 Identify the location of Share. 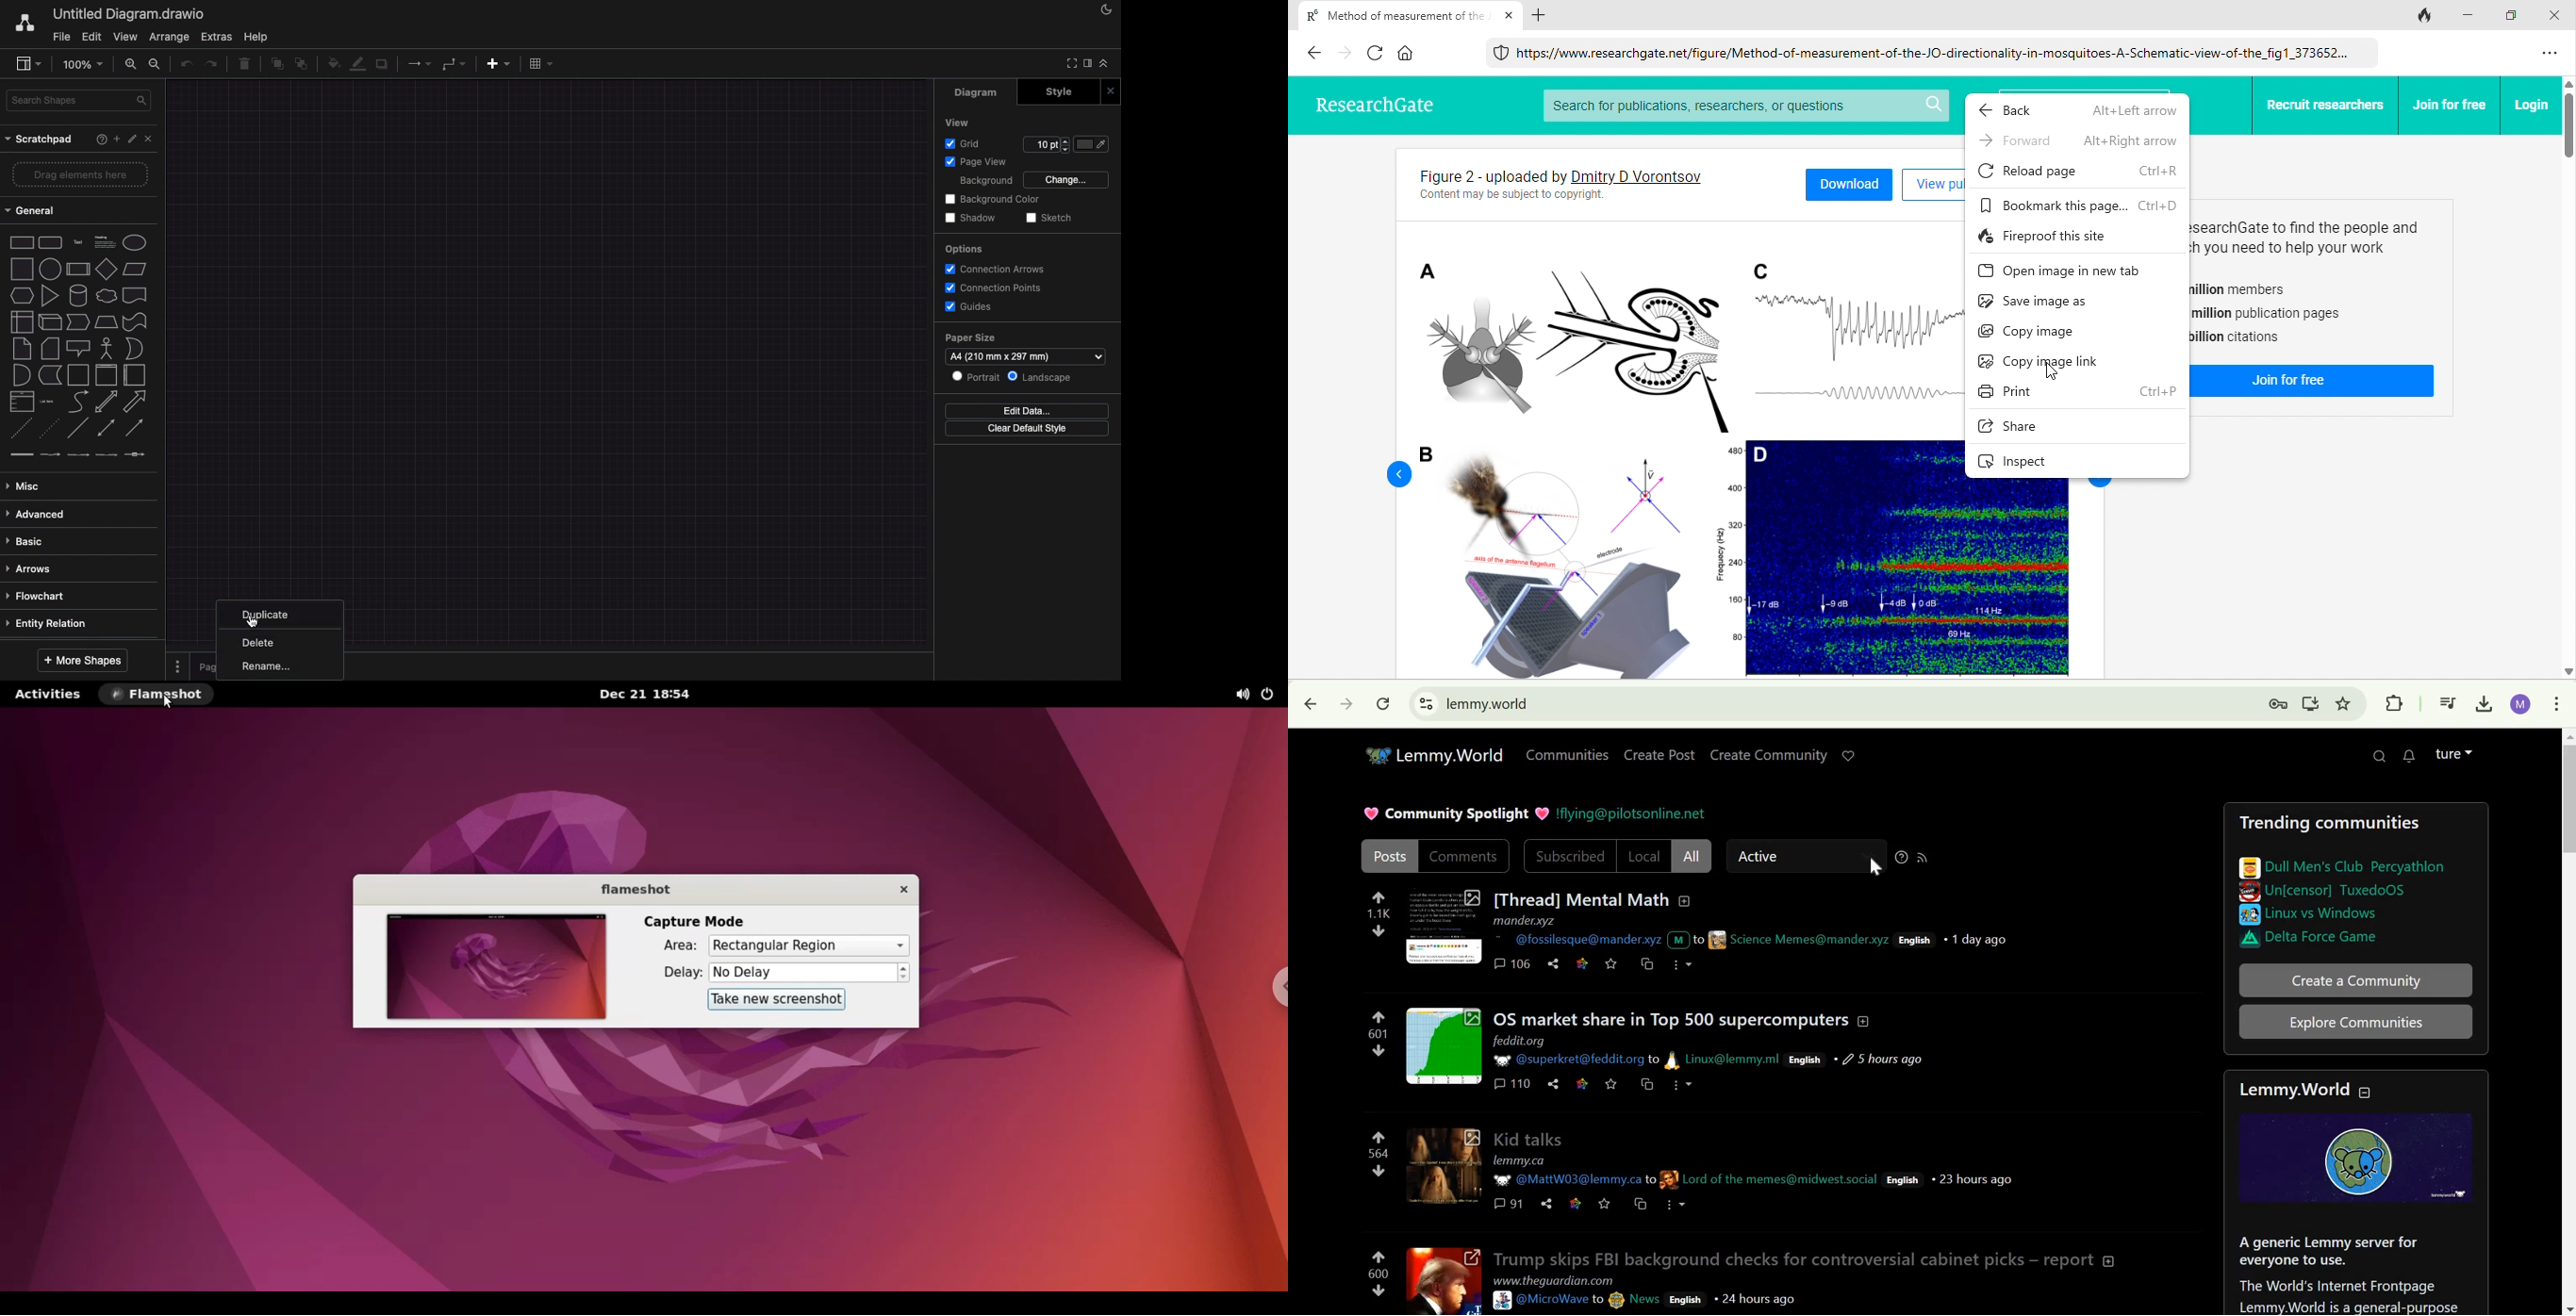
(1554, 964).